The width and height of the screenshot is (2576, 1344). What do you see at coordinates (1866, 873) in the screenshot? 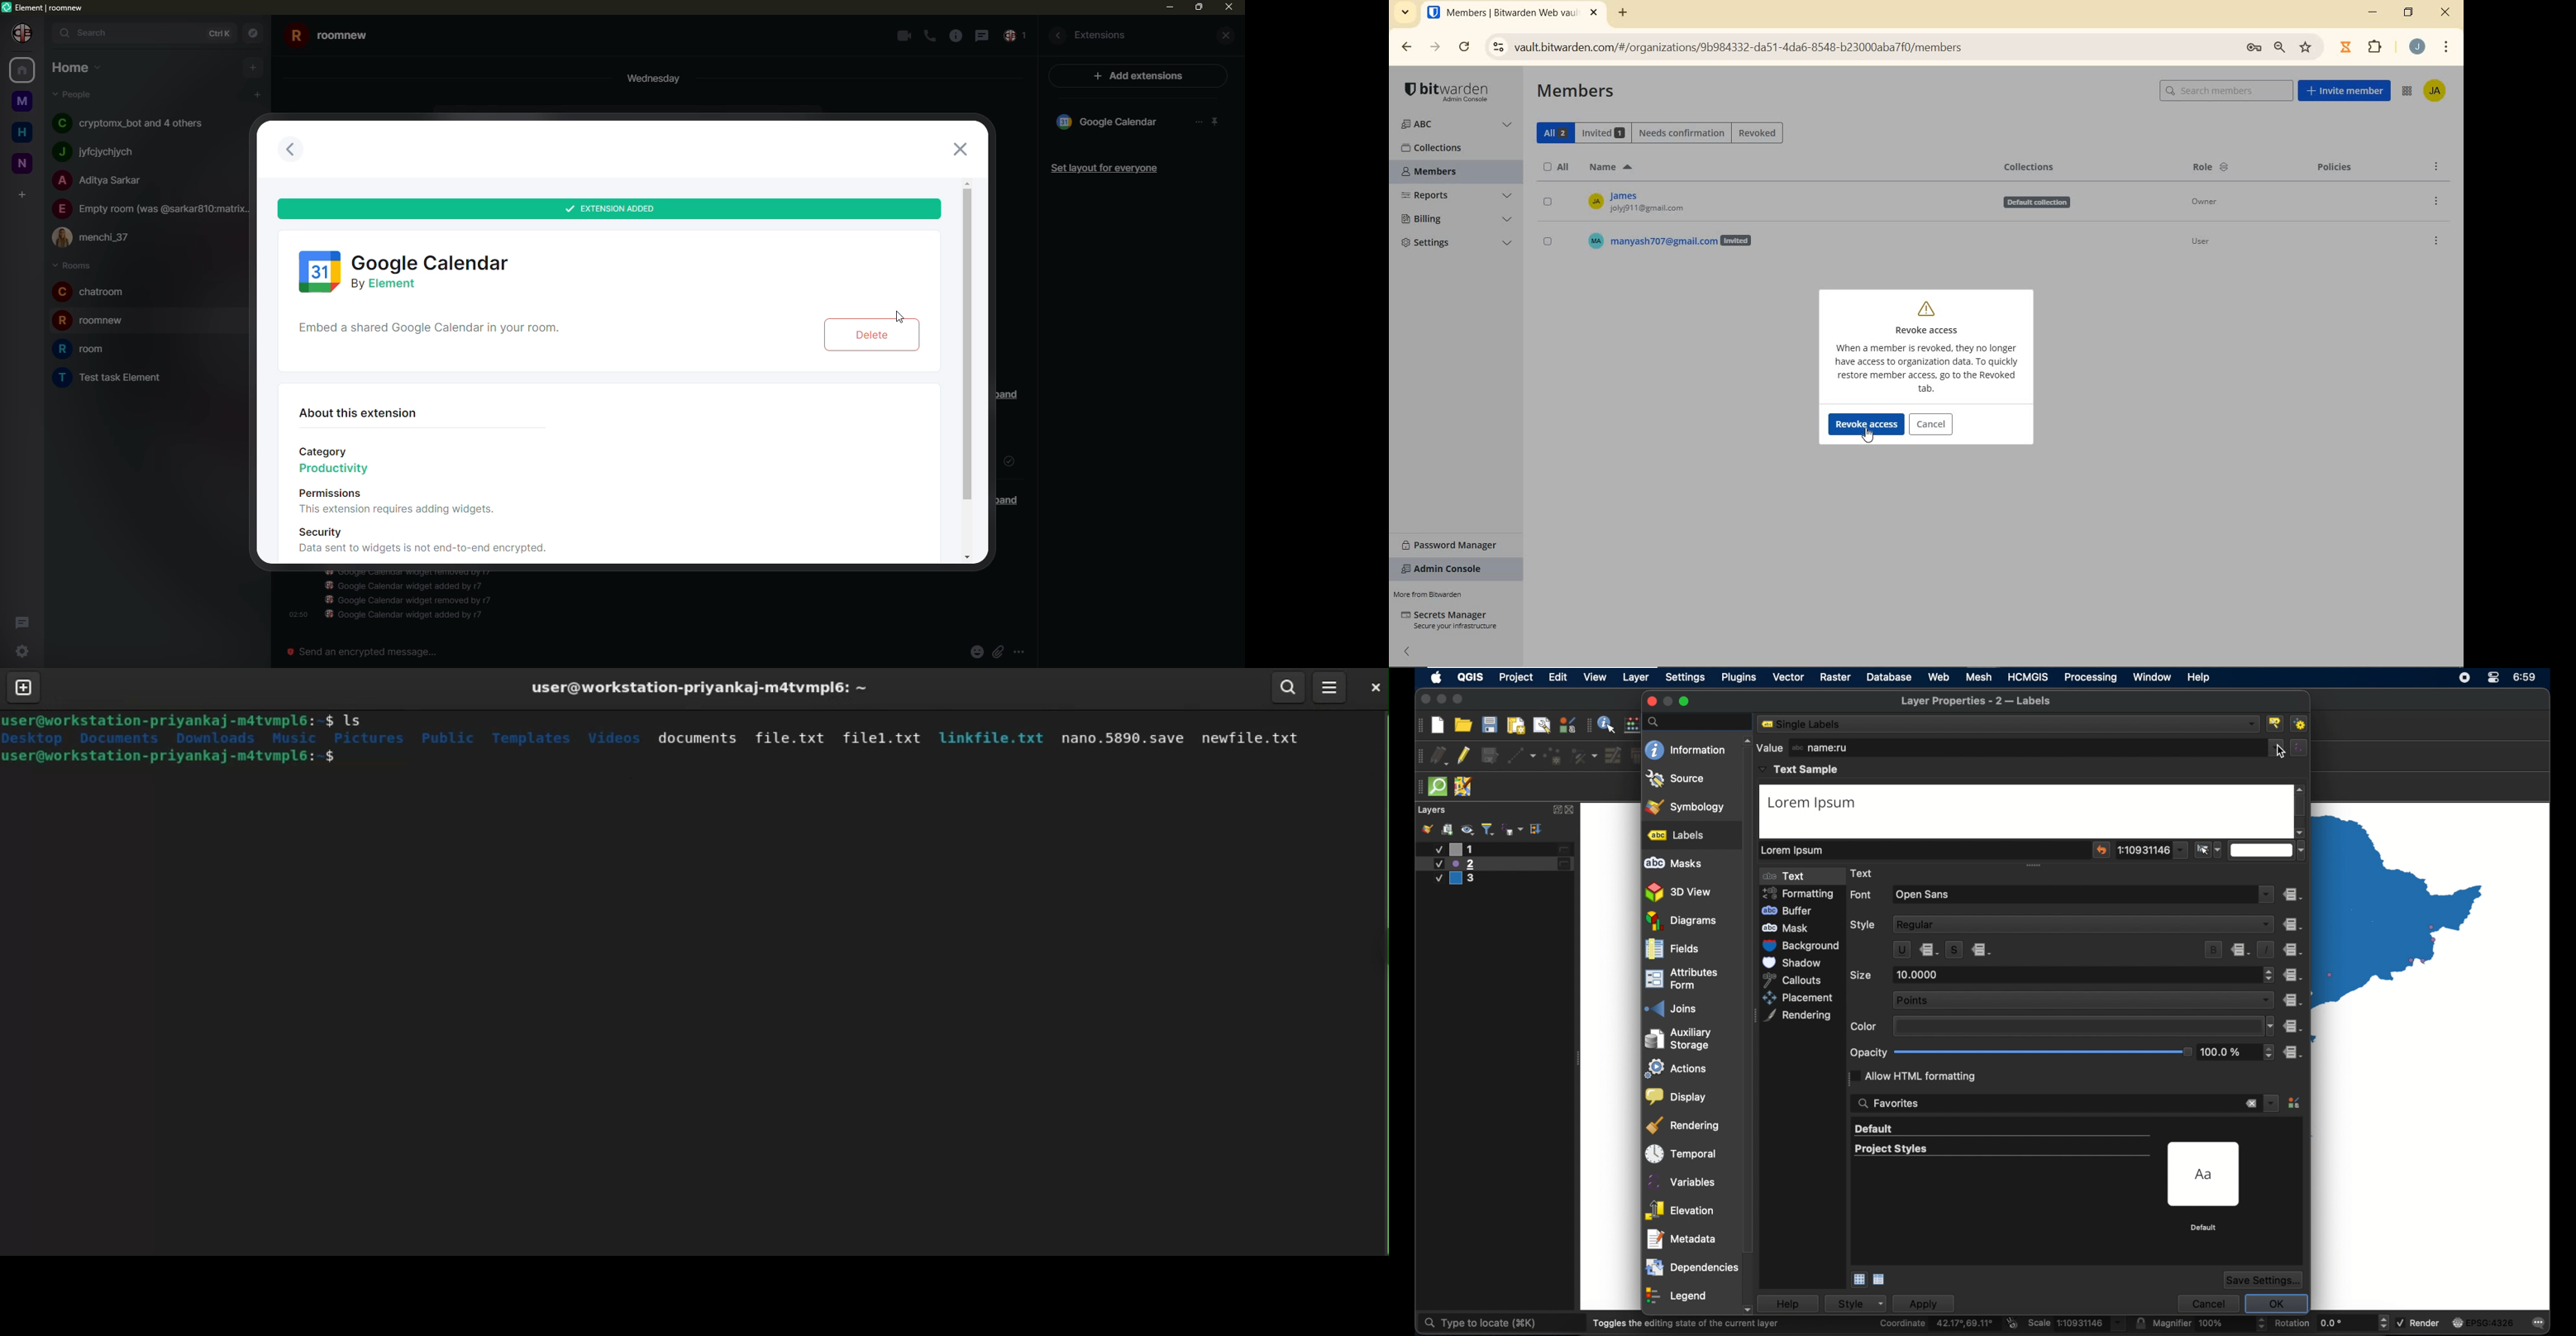
I see `text` at bounding box center [1866, 873].